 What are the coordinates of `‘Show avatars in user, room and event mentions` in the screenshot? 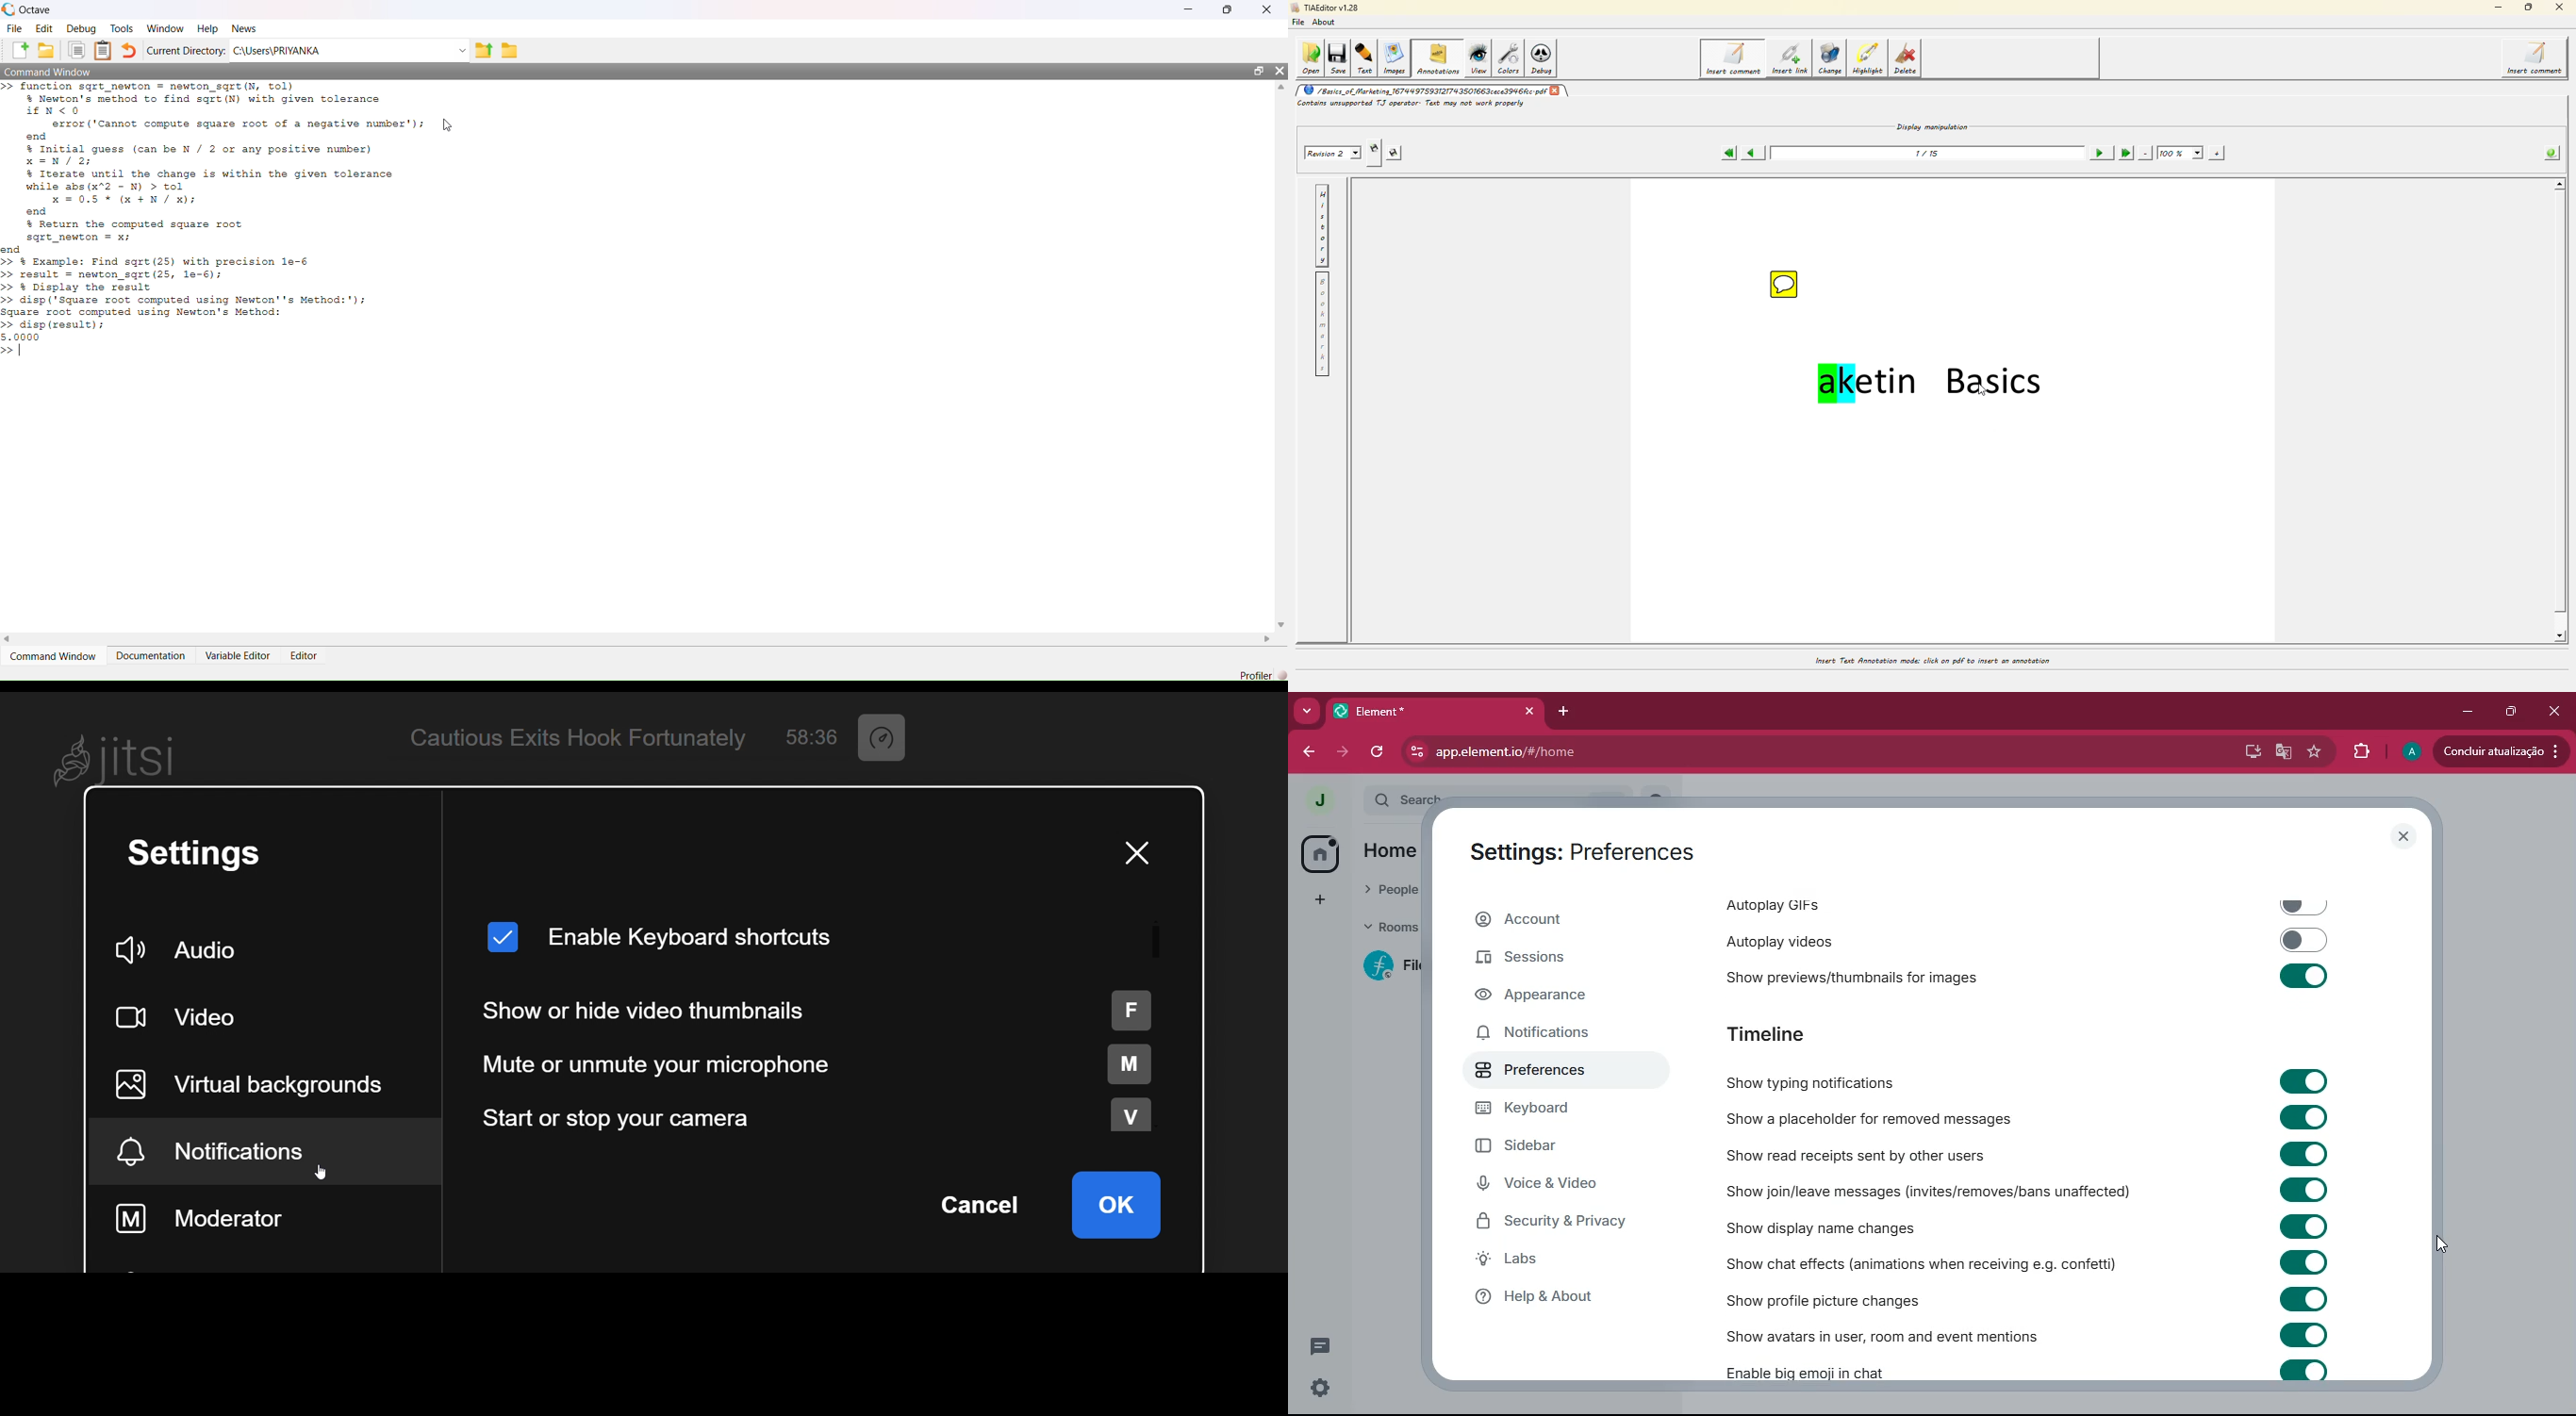 It's located at (2027, 1335).